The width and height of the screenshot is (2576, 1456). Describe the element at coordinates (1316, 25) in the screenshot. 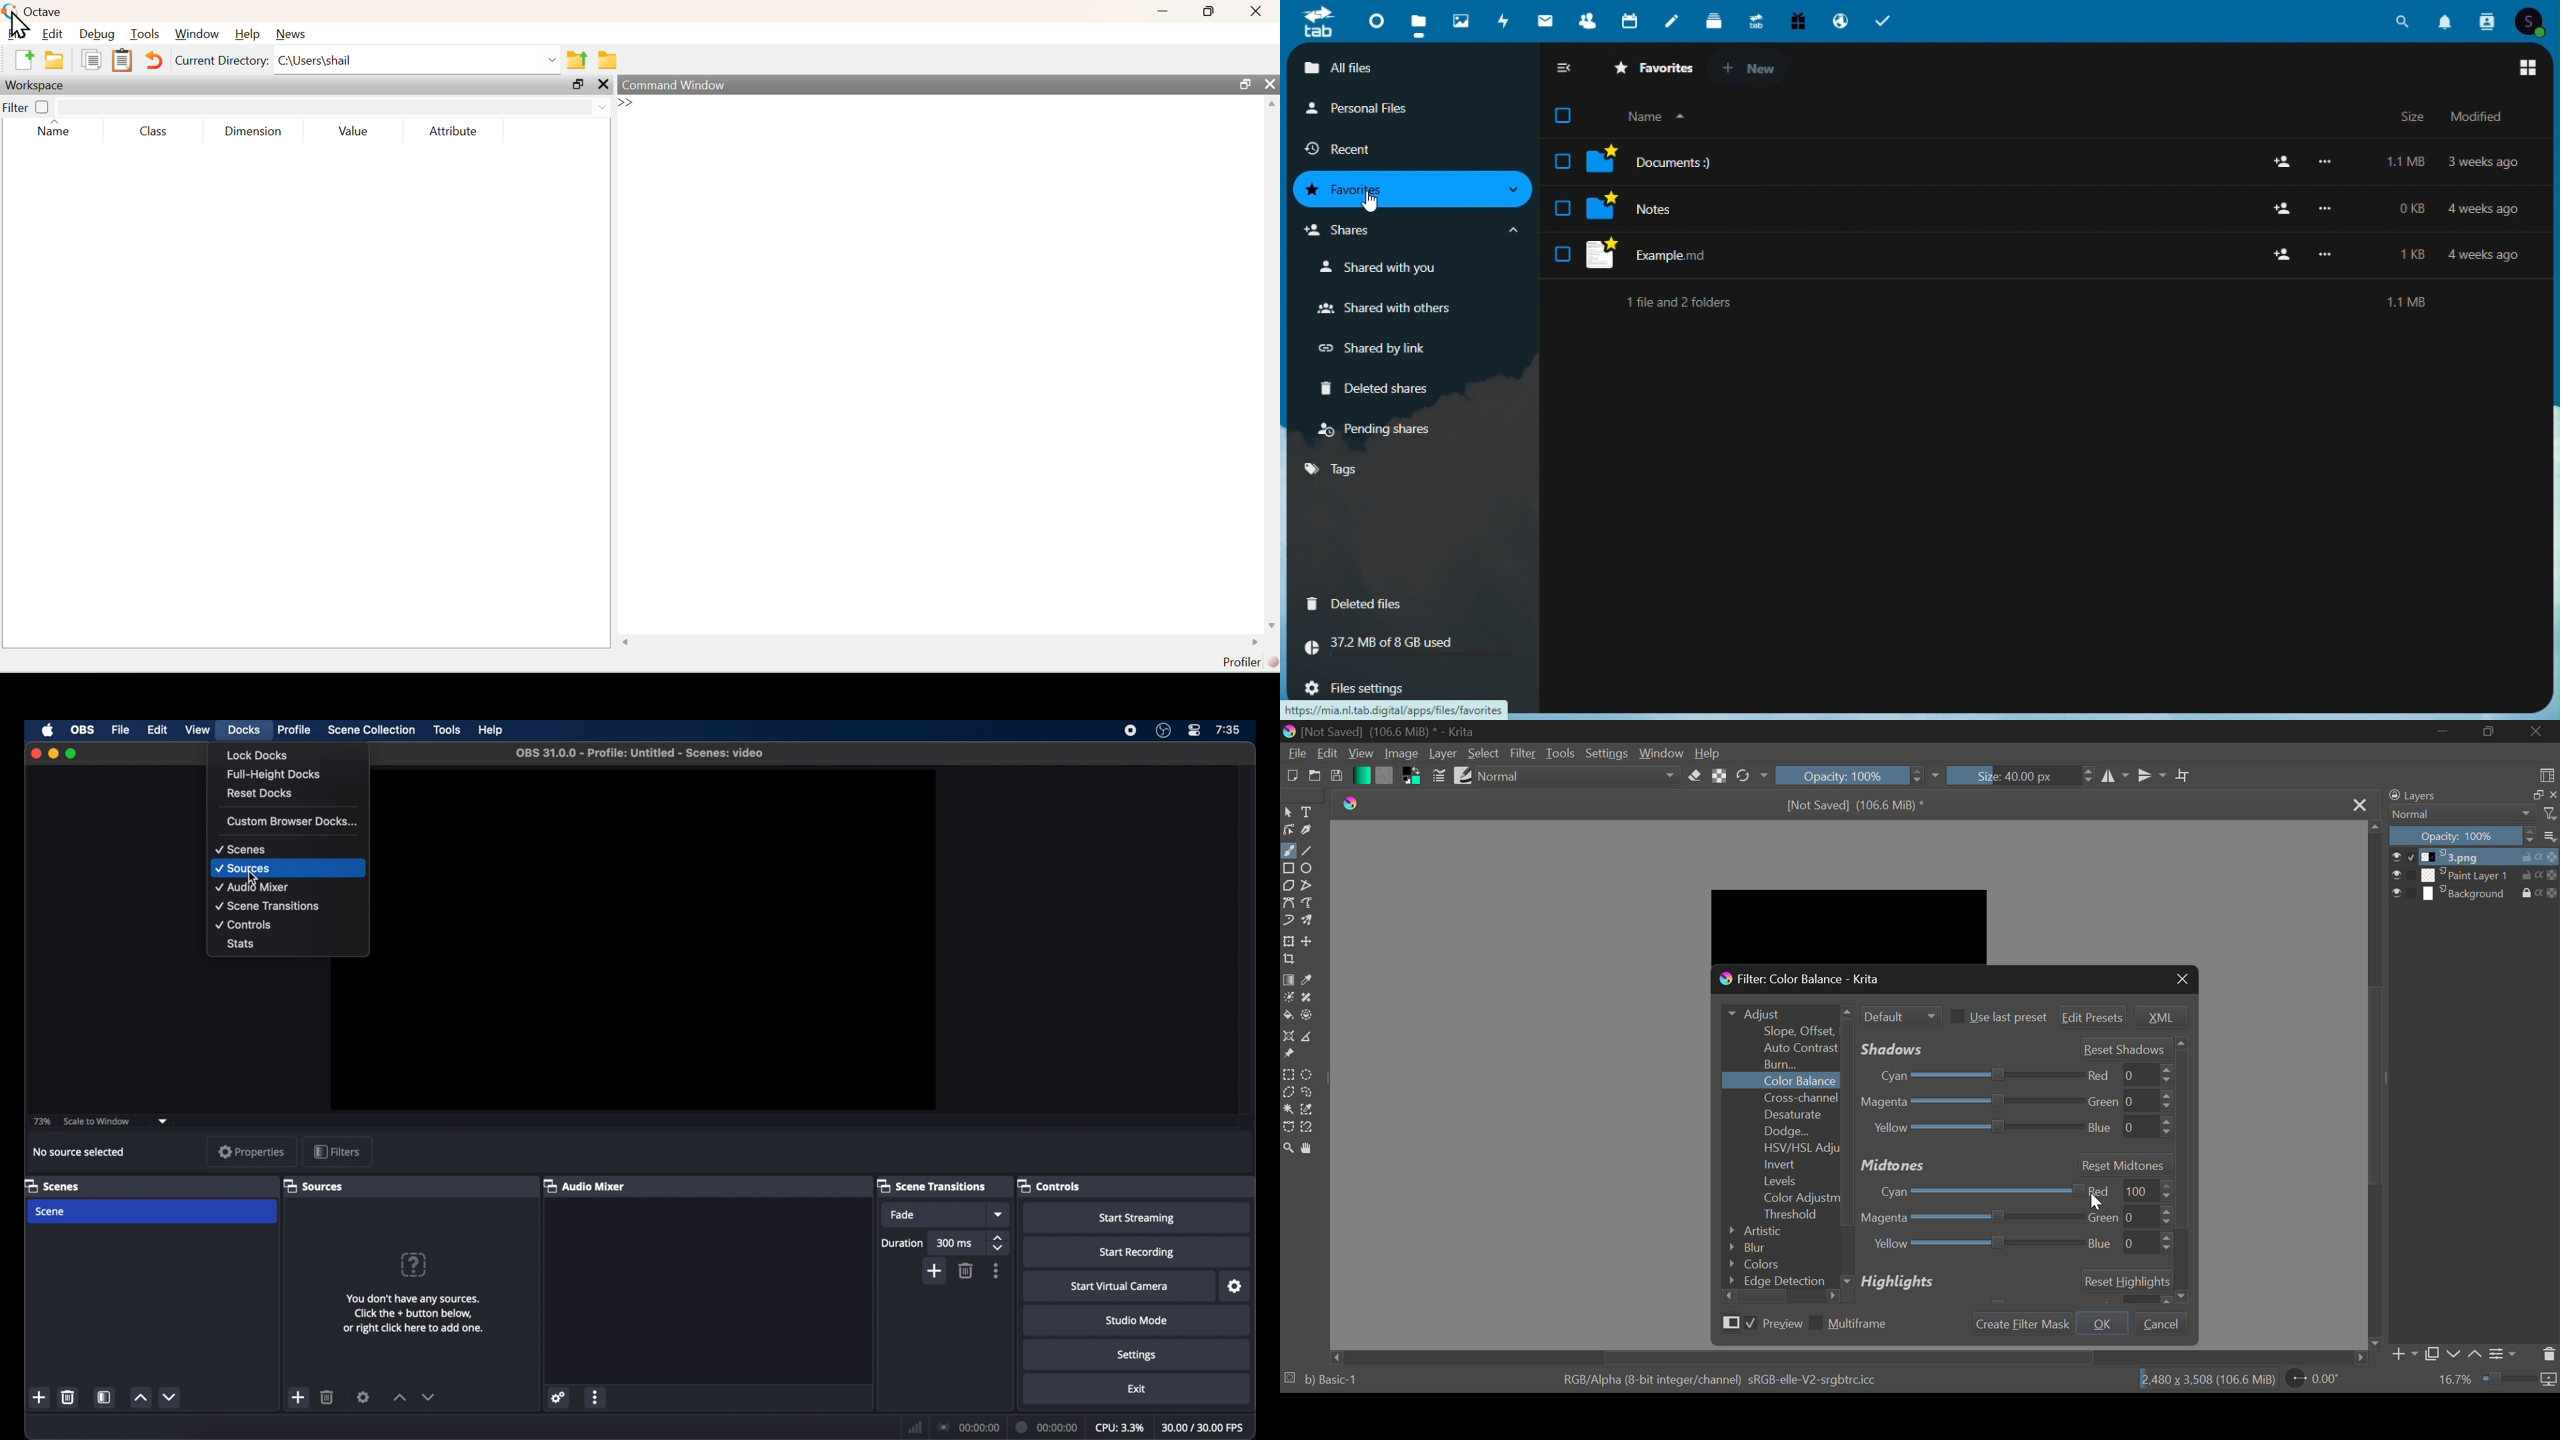

I see `tab` at that location.